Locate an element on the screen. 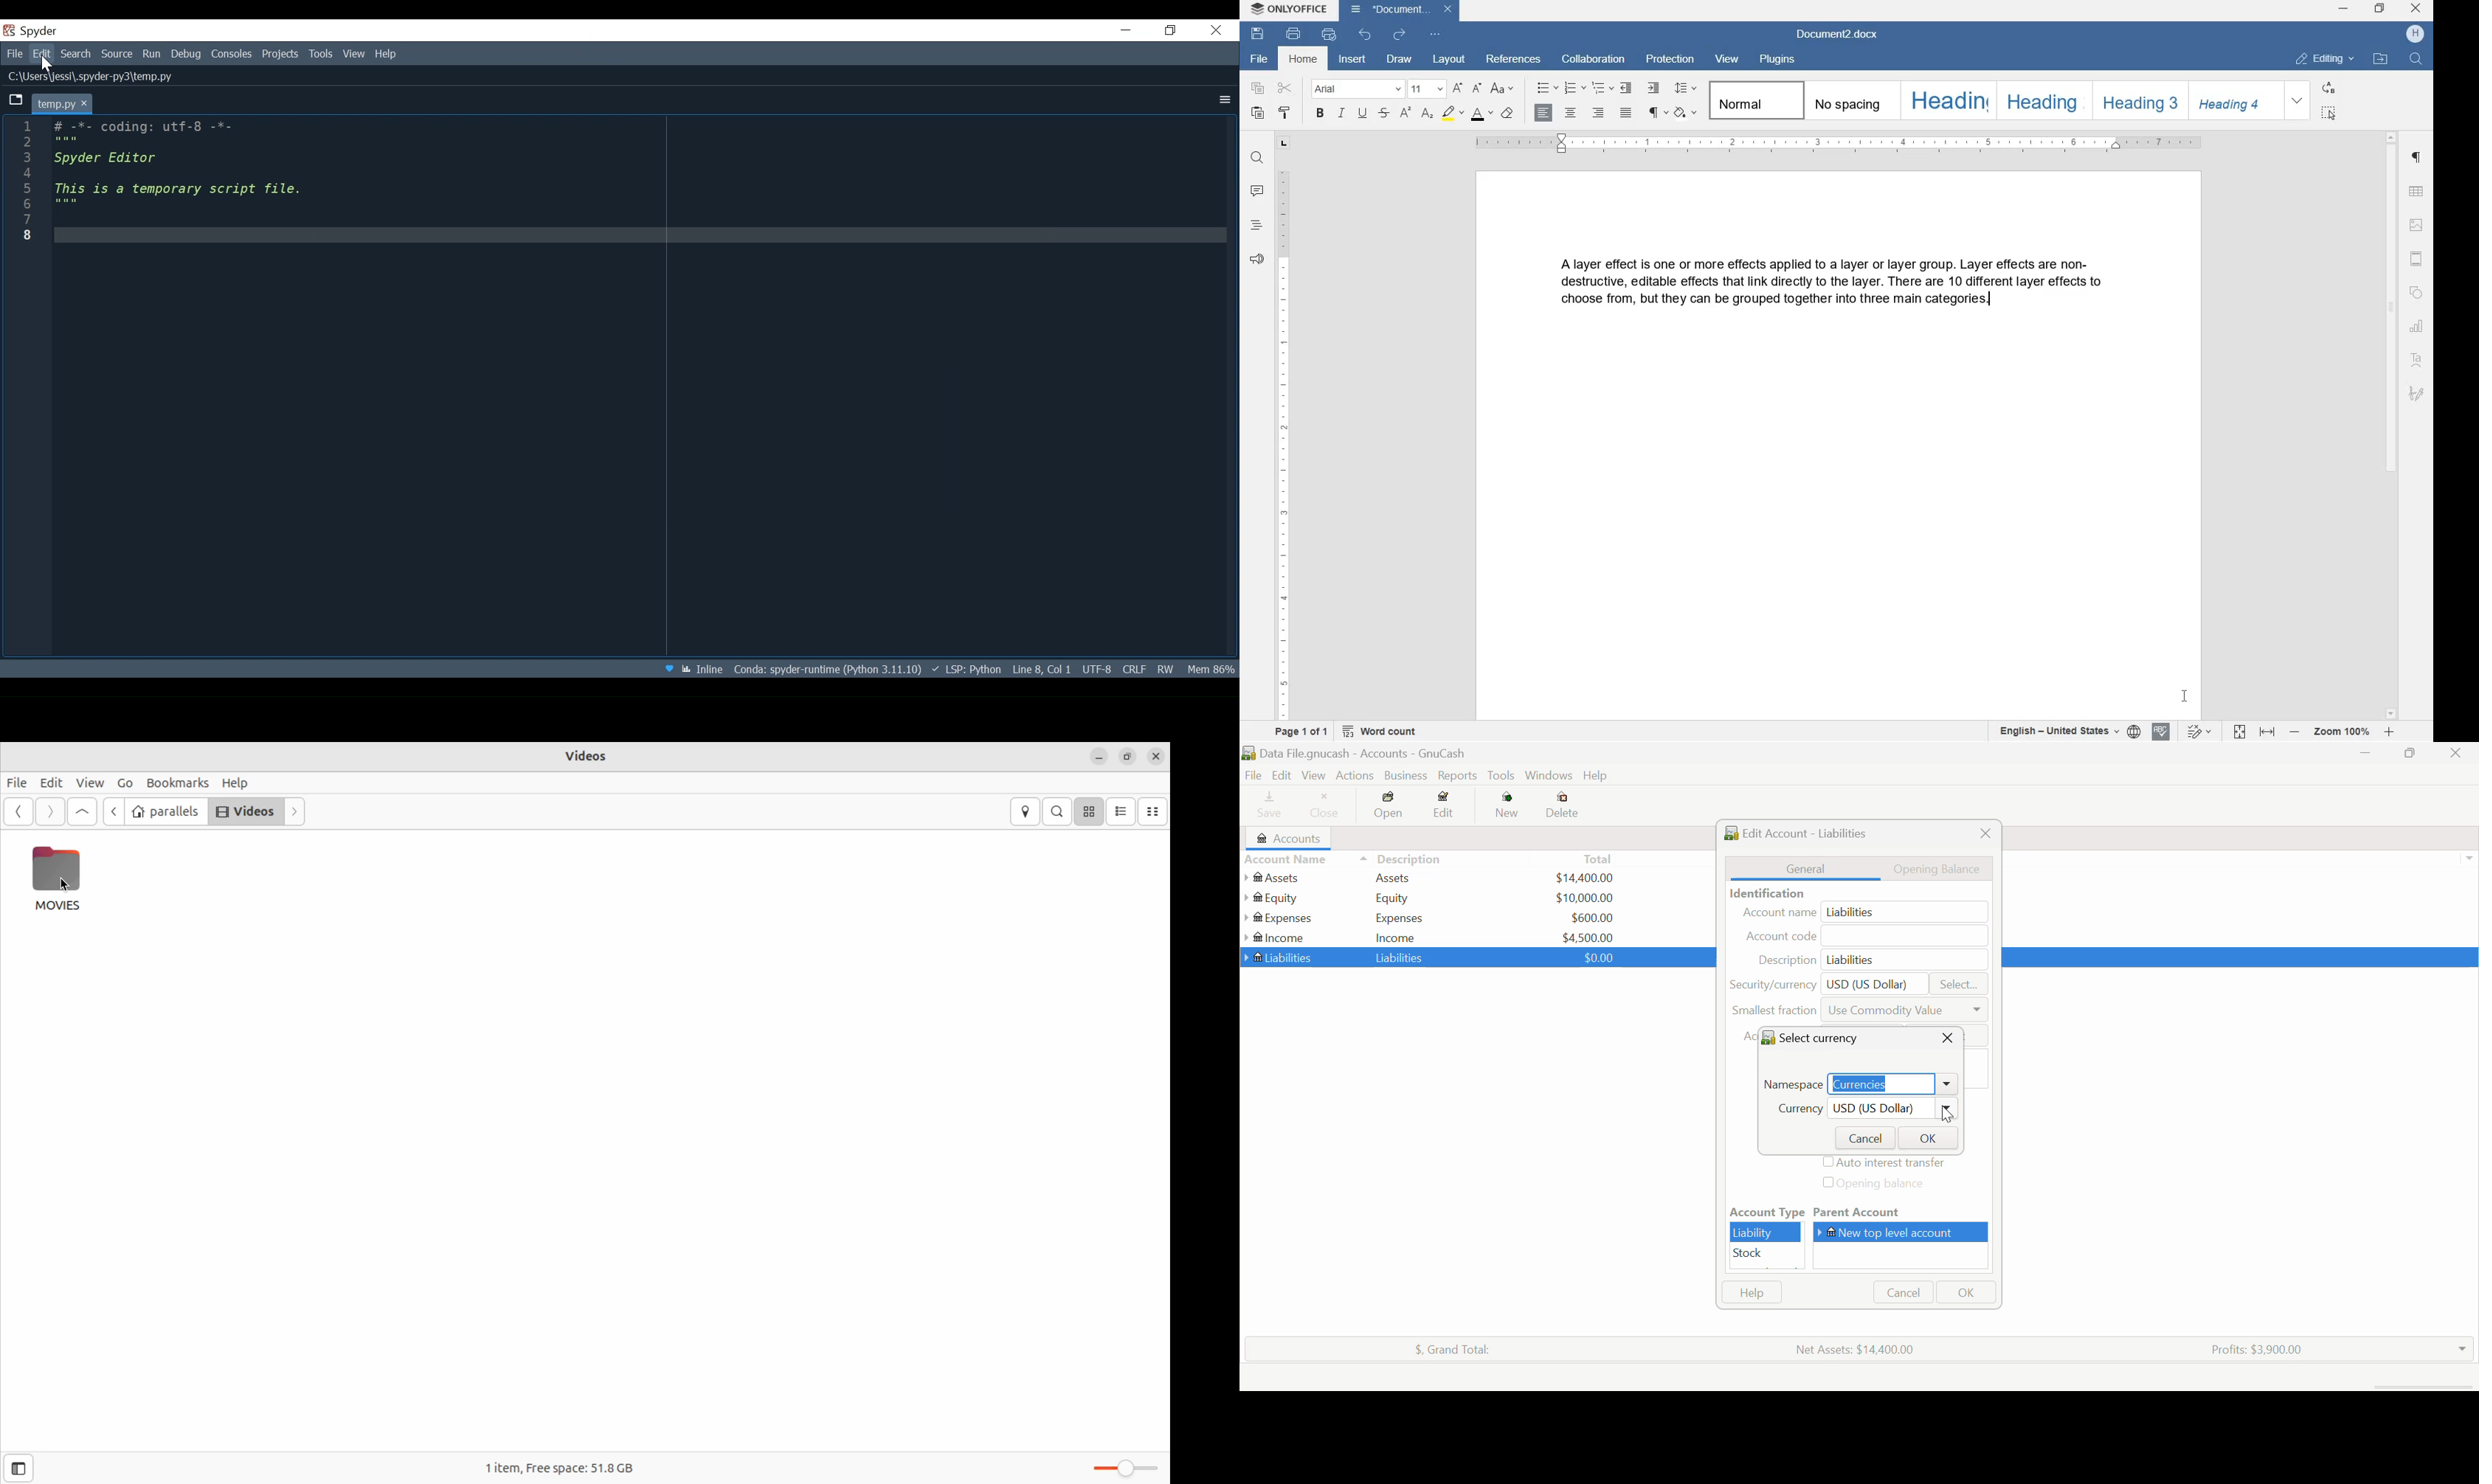 The width and height of the screenshot is (2492, 1484). Edit is located at coordinates (1444, 807).